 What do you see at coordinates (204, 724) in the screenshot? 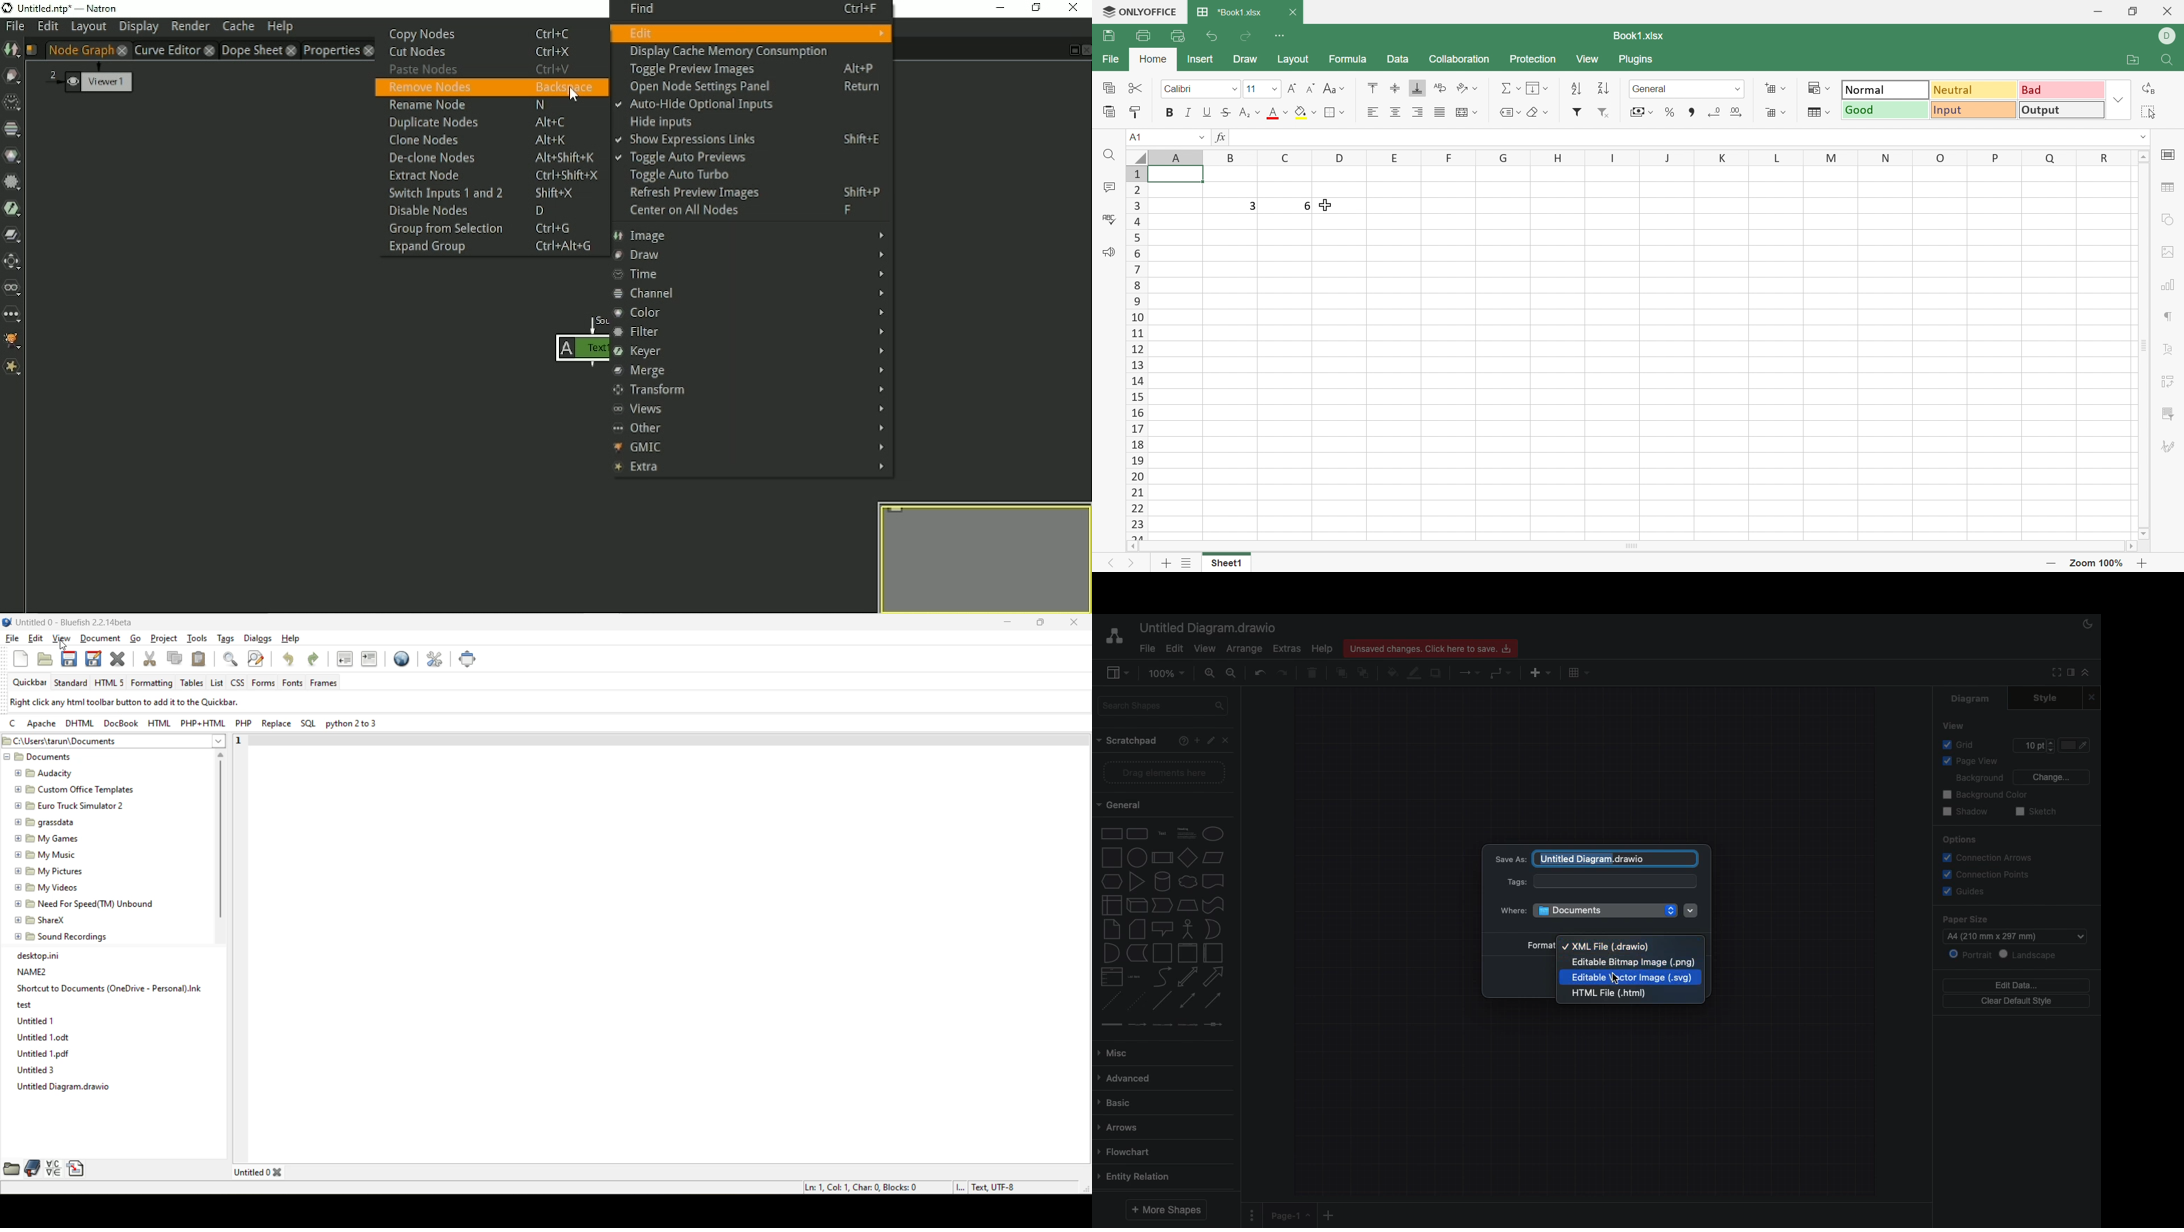
I see `php html` at bounding box center [204, 724].